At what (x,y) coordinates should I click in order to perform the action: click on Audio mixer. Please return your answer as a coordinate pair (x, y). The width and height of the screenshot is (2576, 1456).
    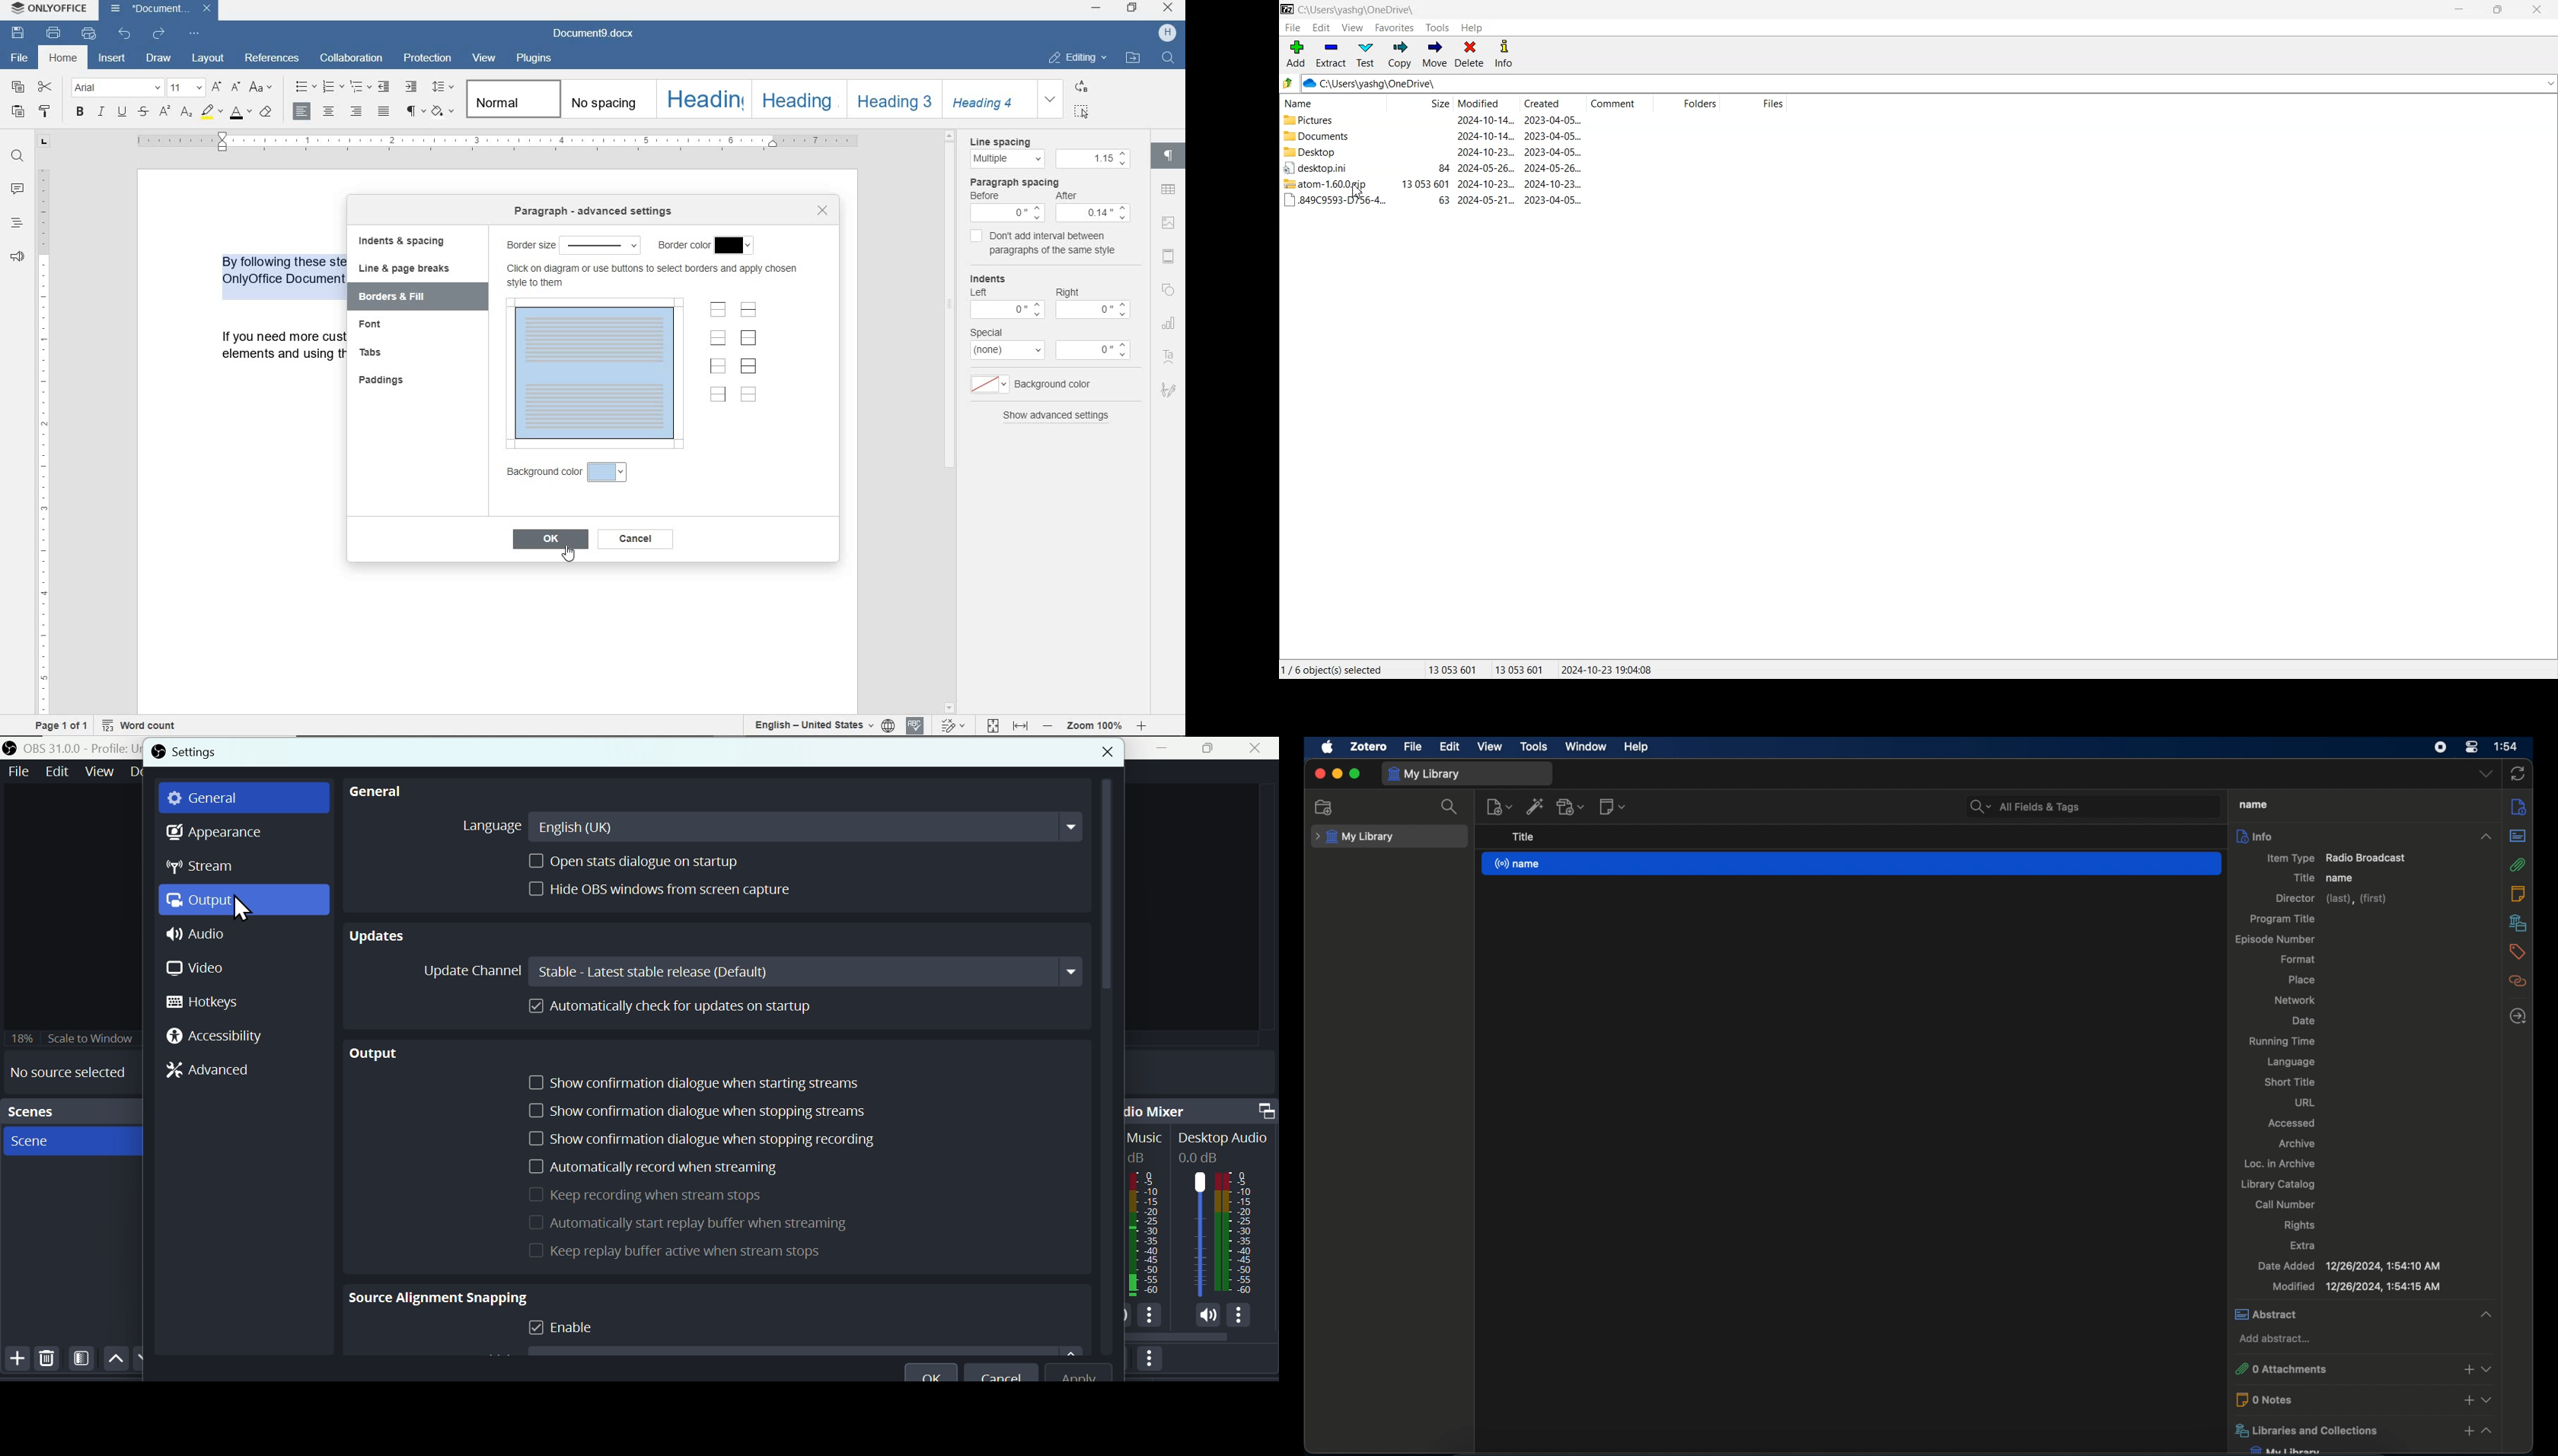
    Looking at the image, I should click on (1199, 1108).